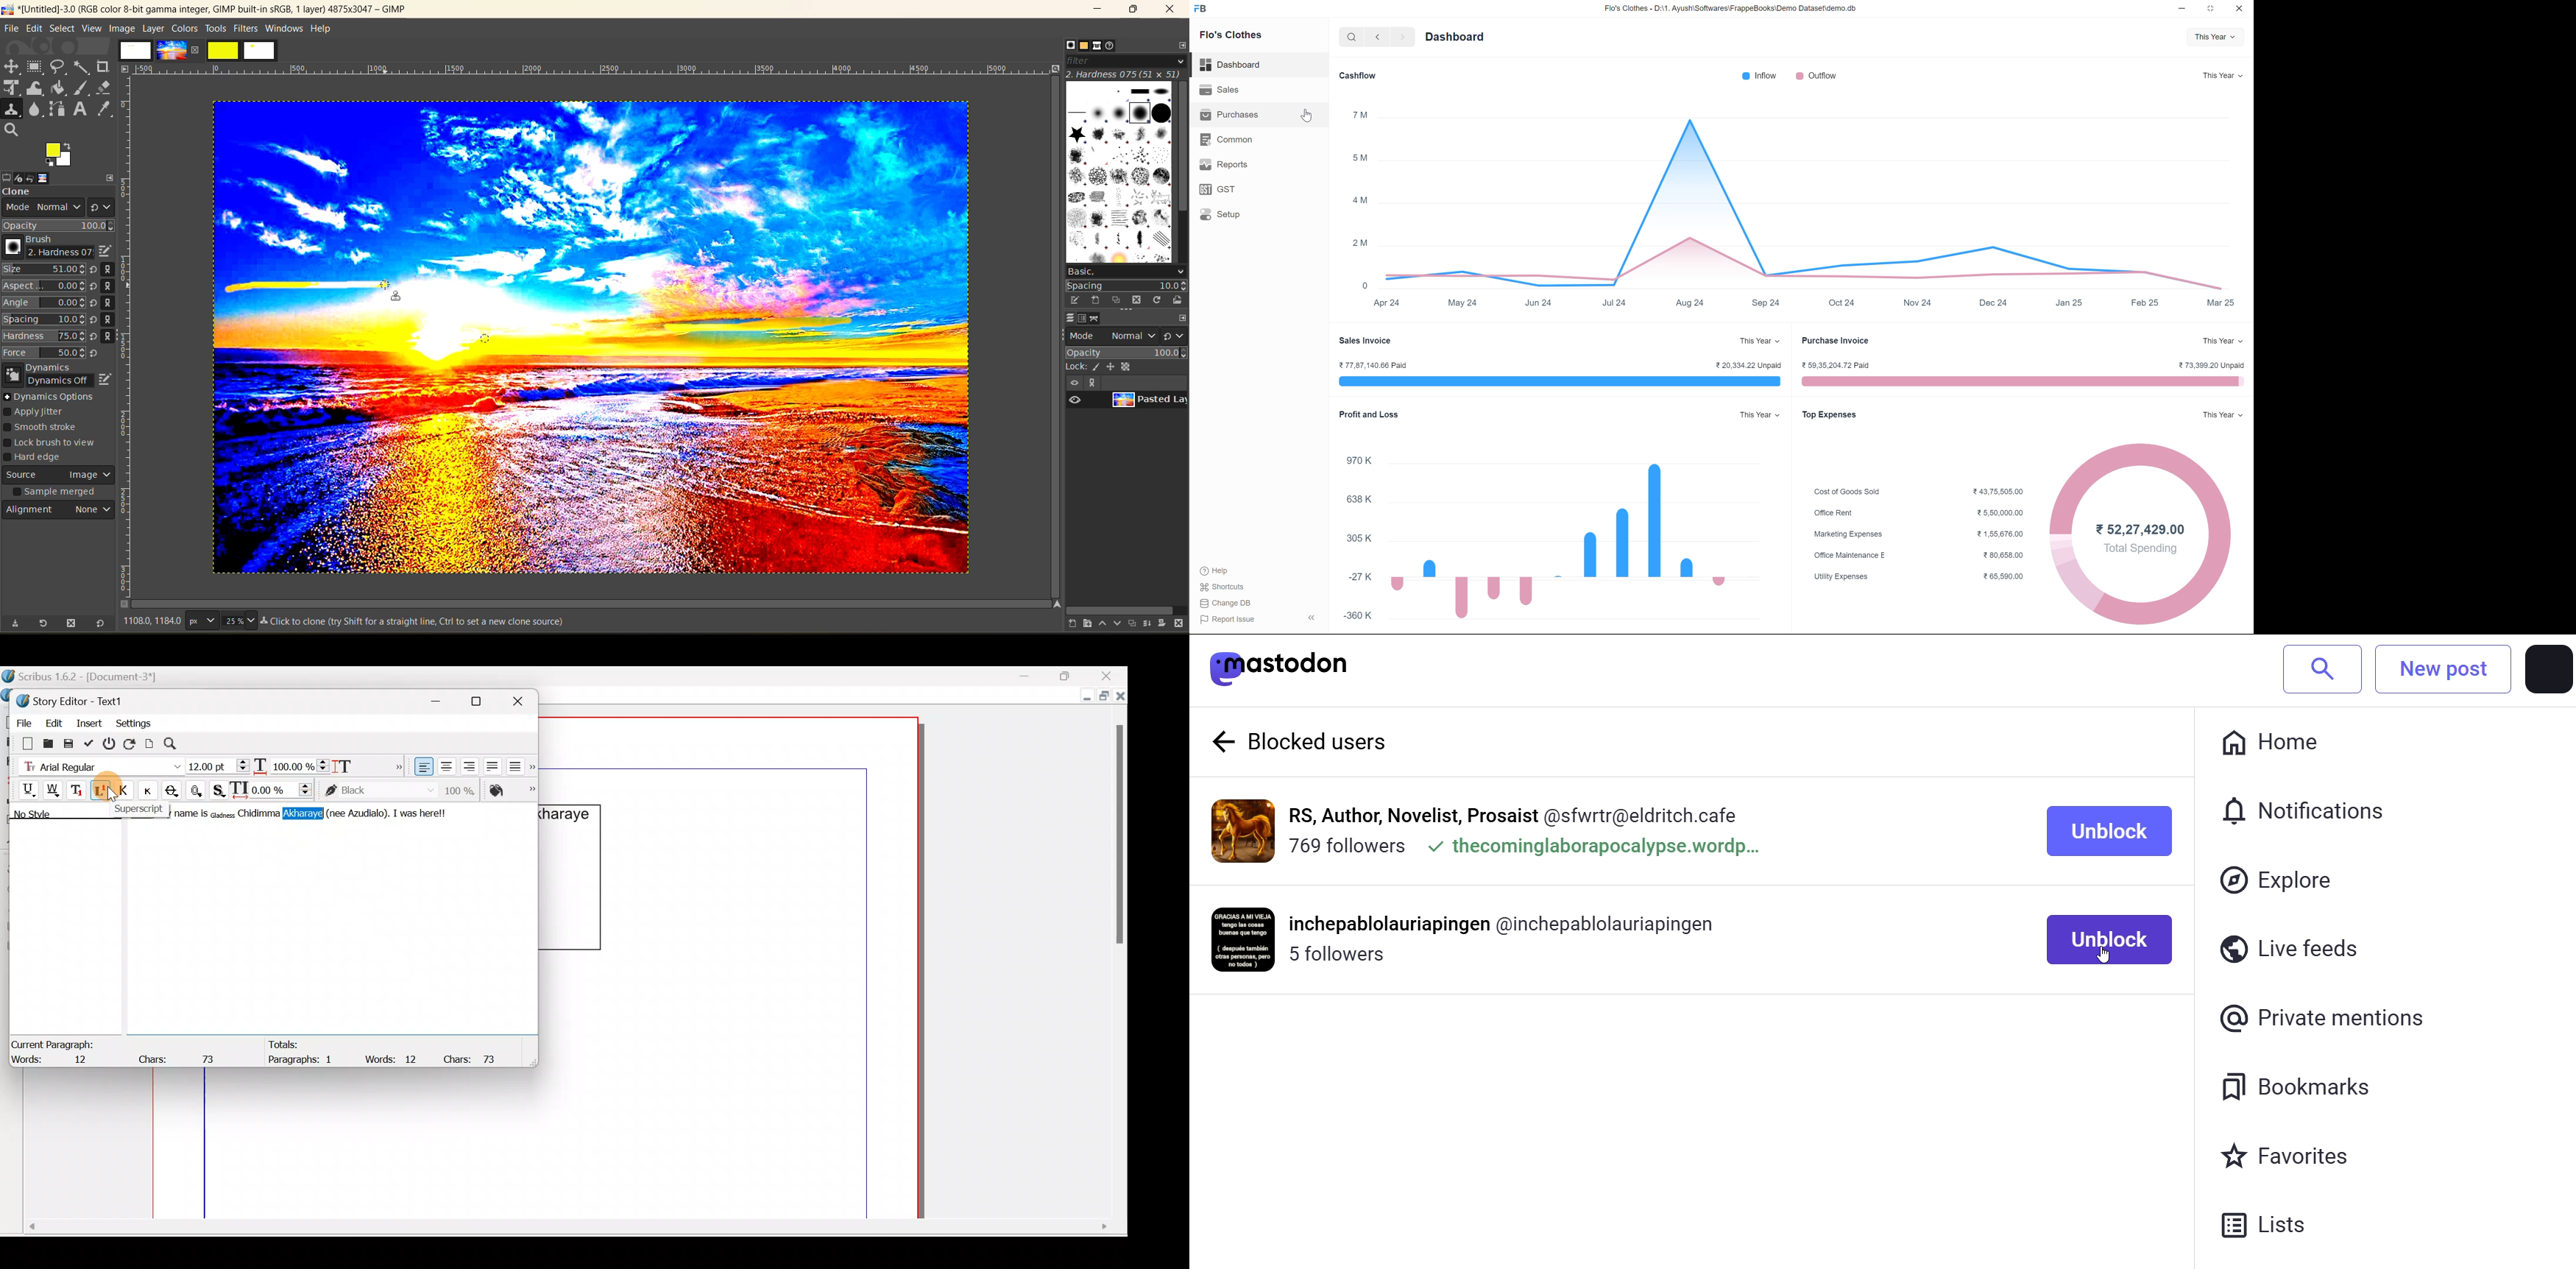  Describe the element at coordinates (78, 789) in the screenshot. I see `Subscript` at that location.